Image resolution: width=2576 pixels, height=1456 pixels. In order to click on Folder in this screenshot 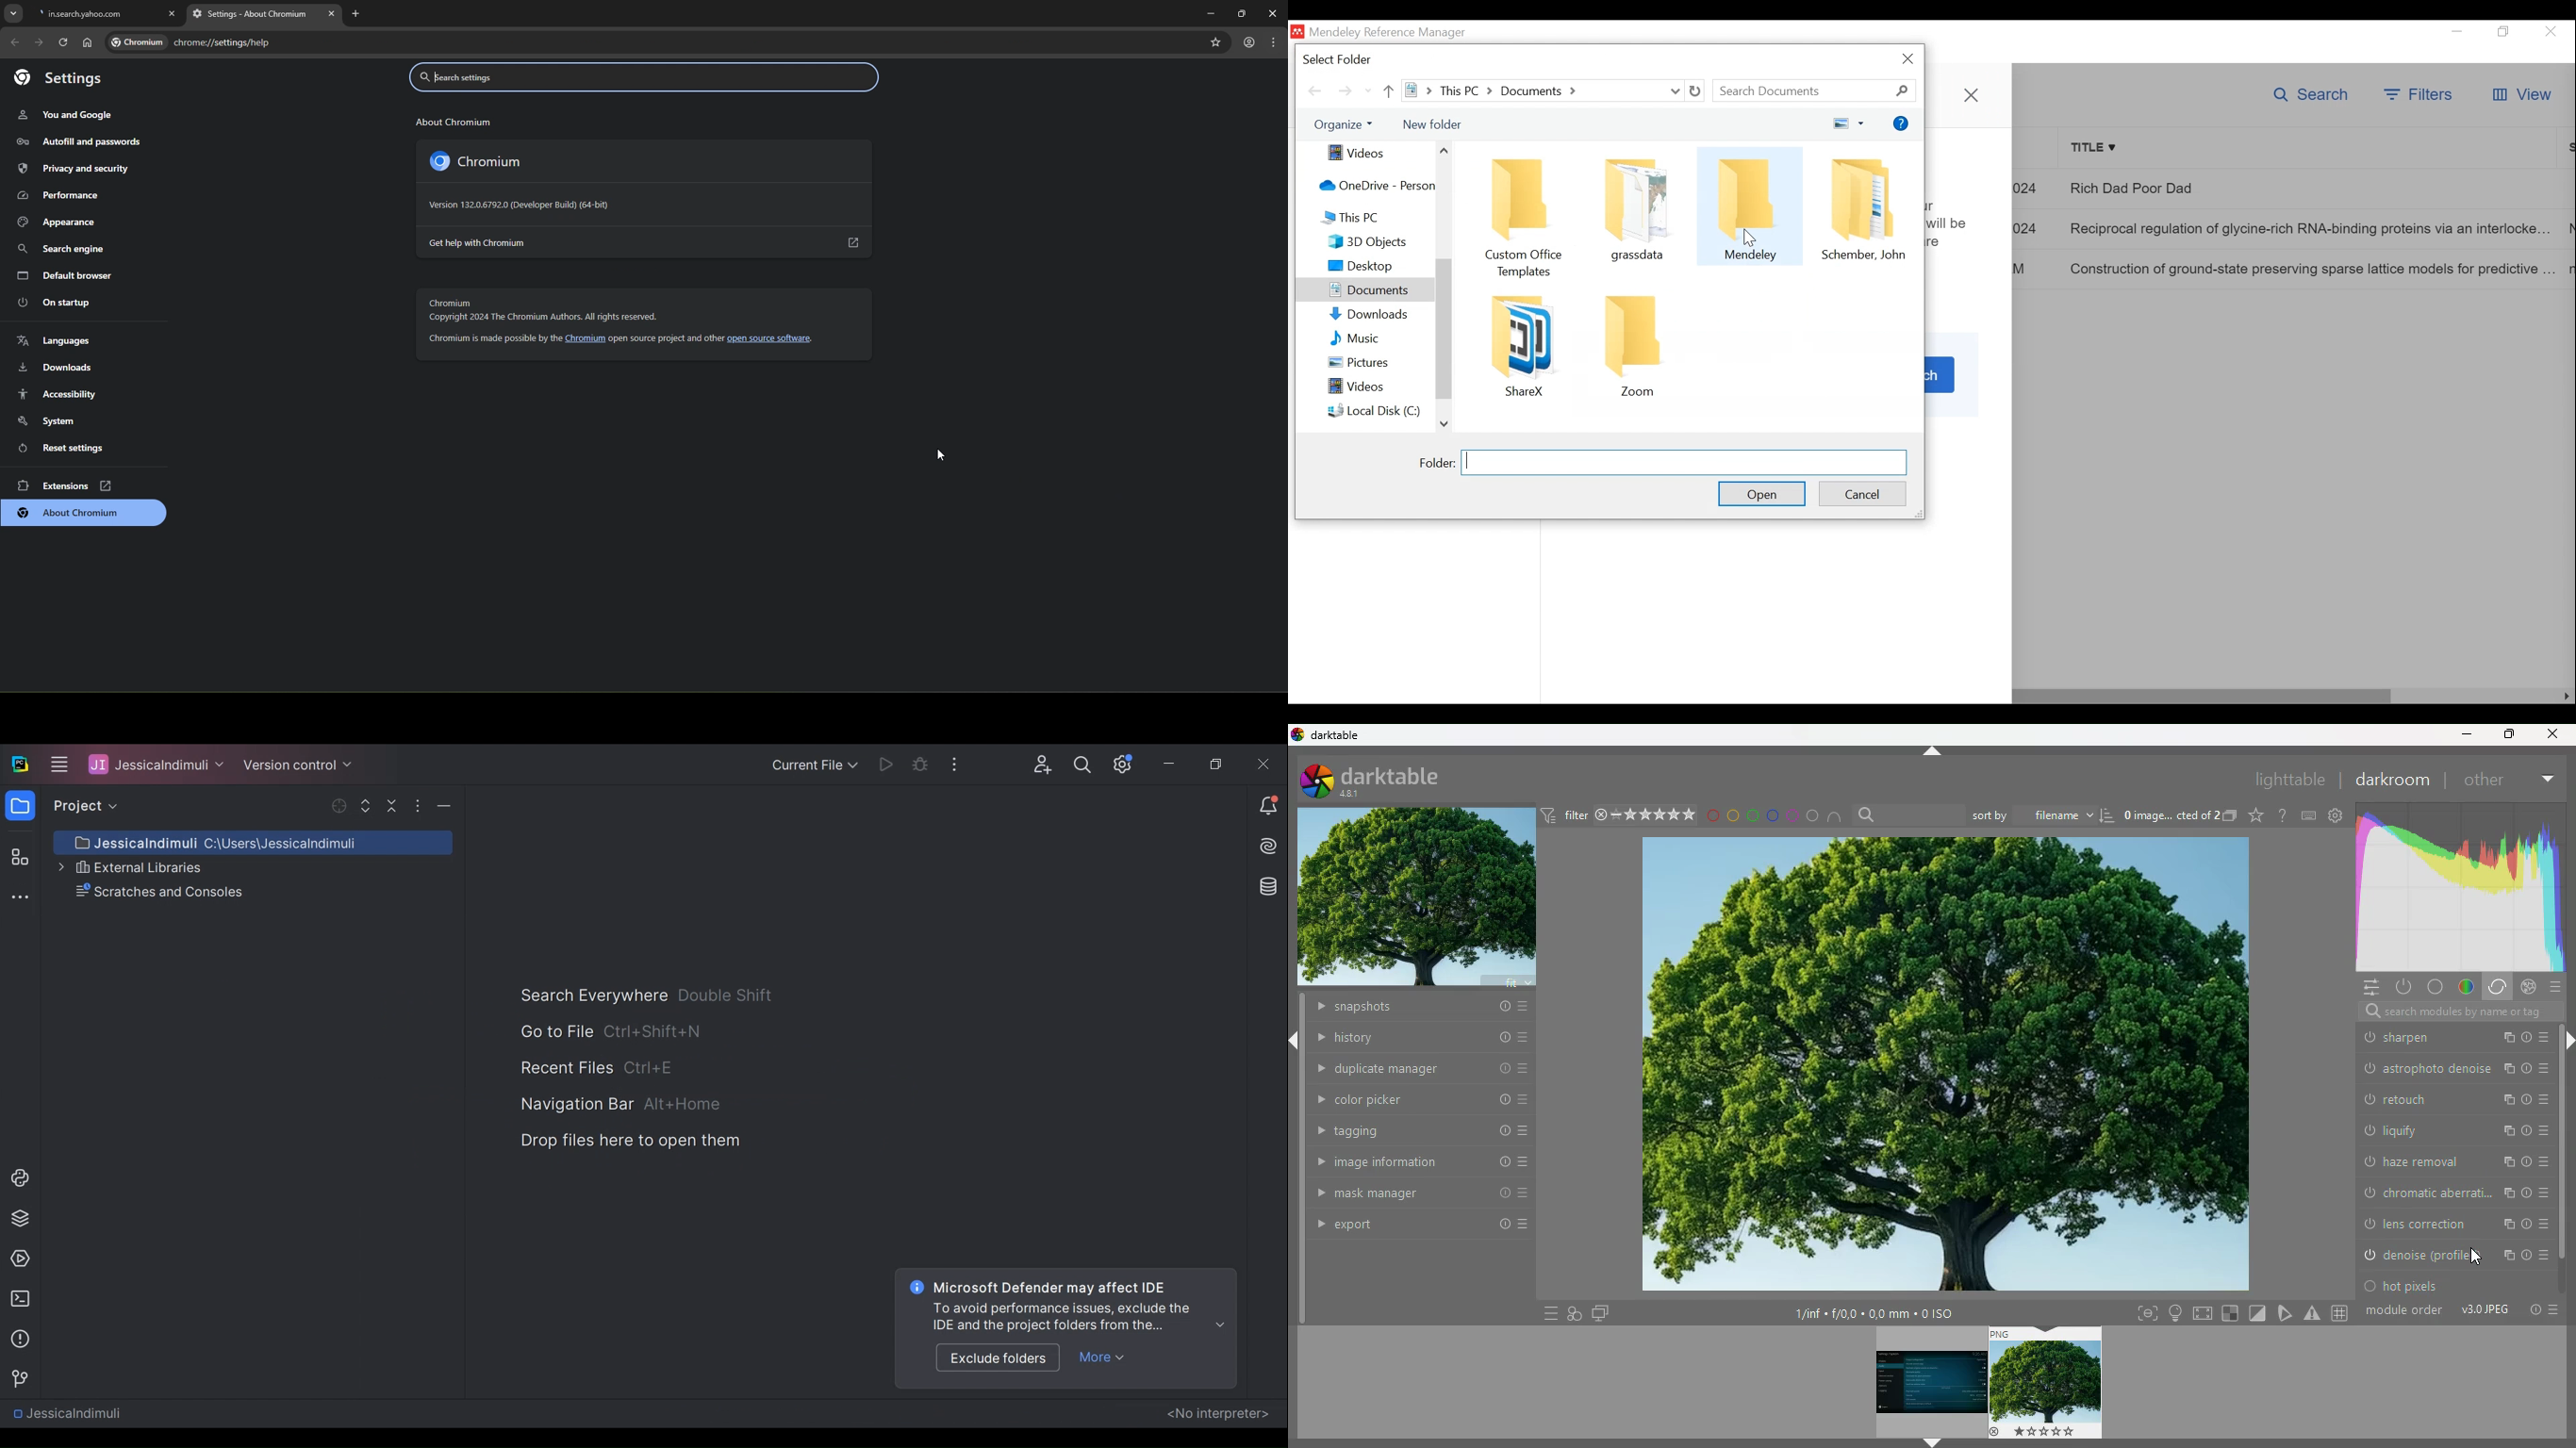, I will do `click(1522, 345)`.